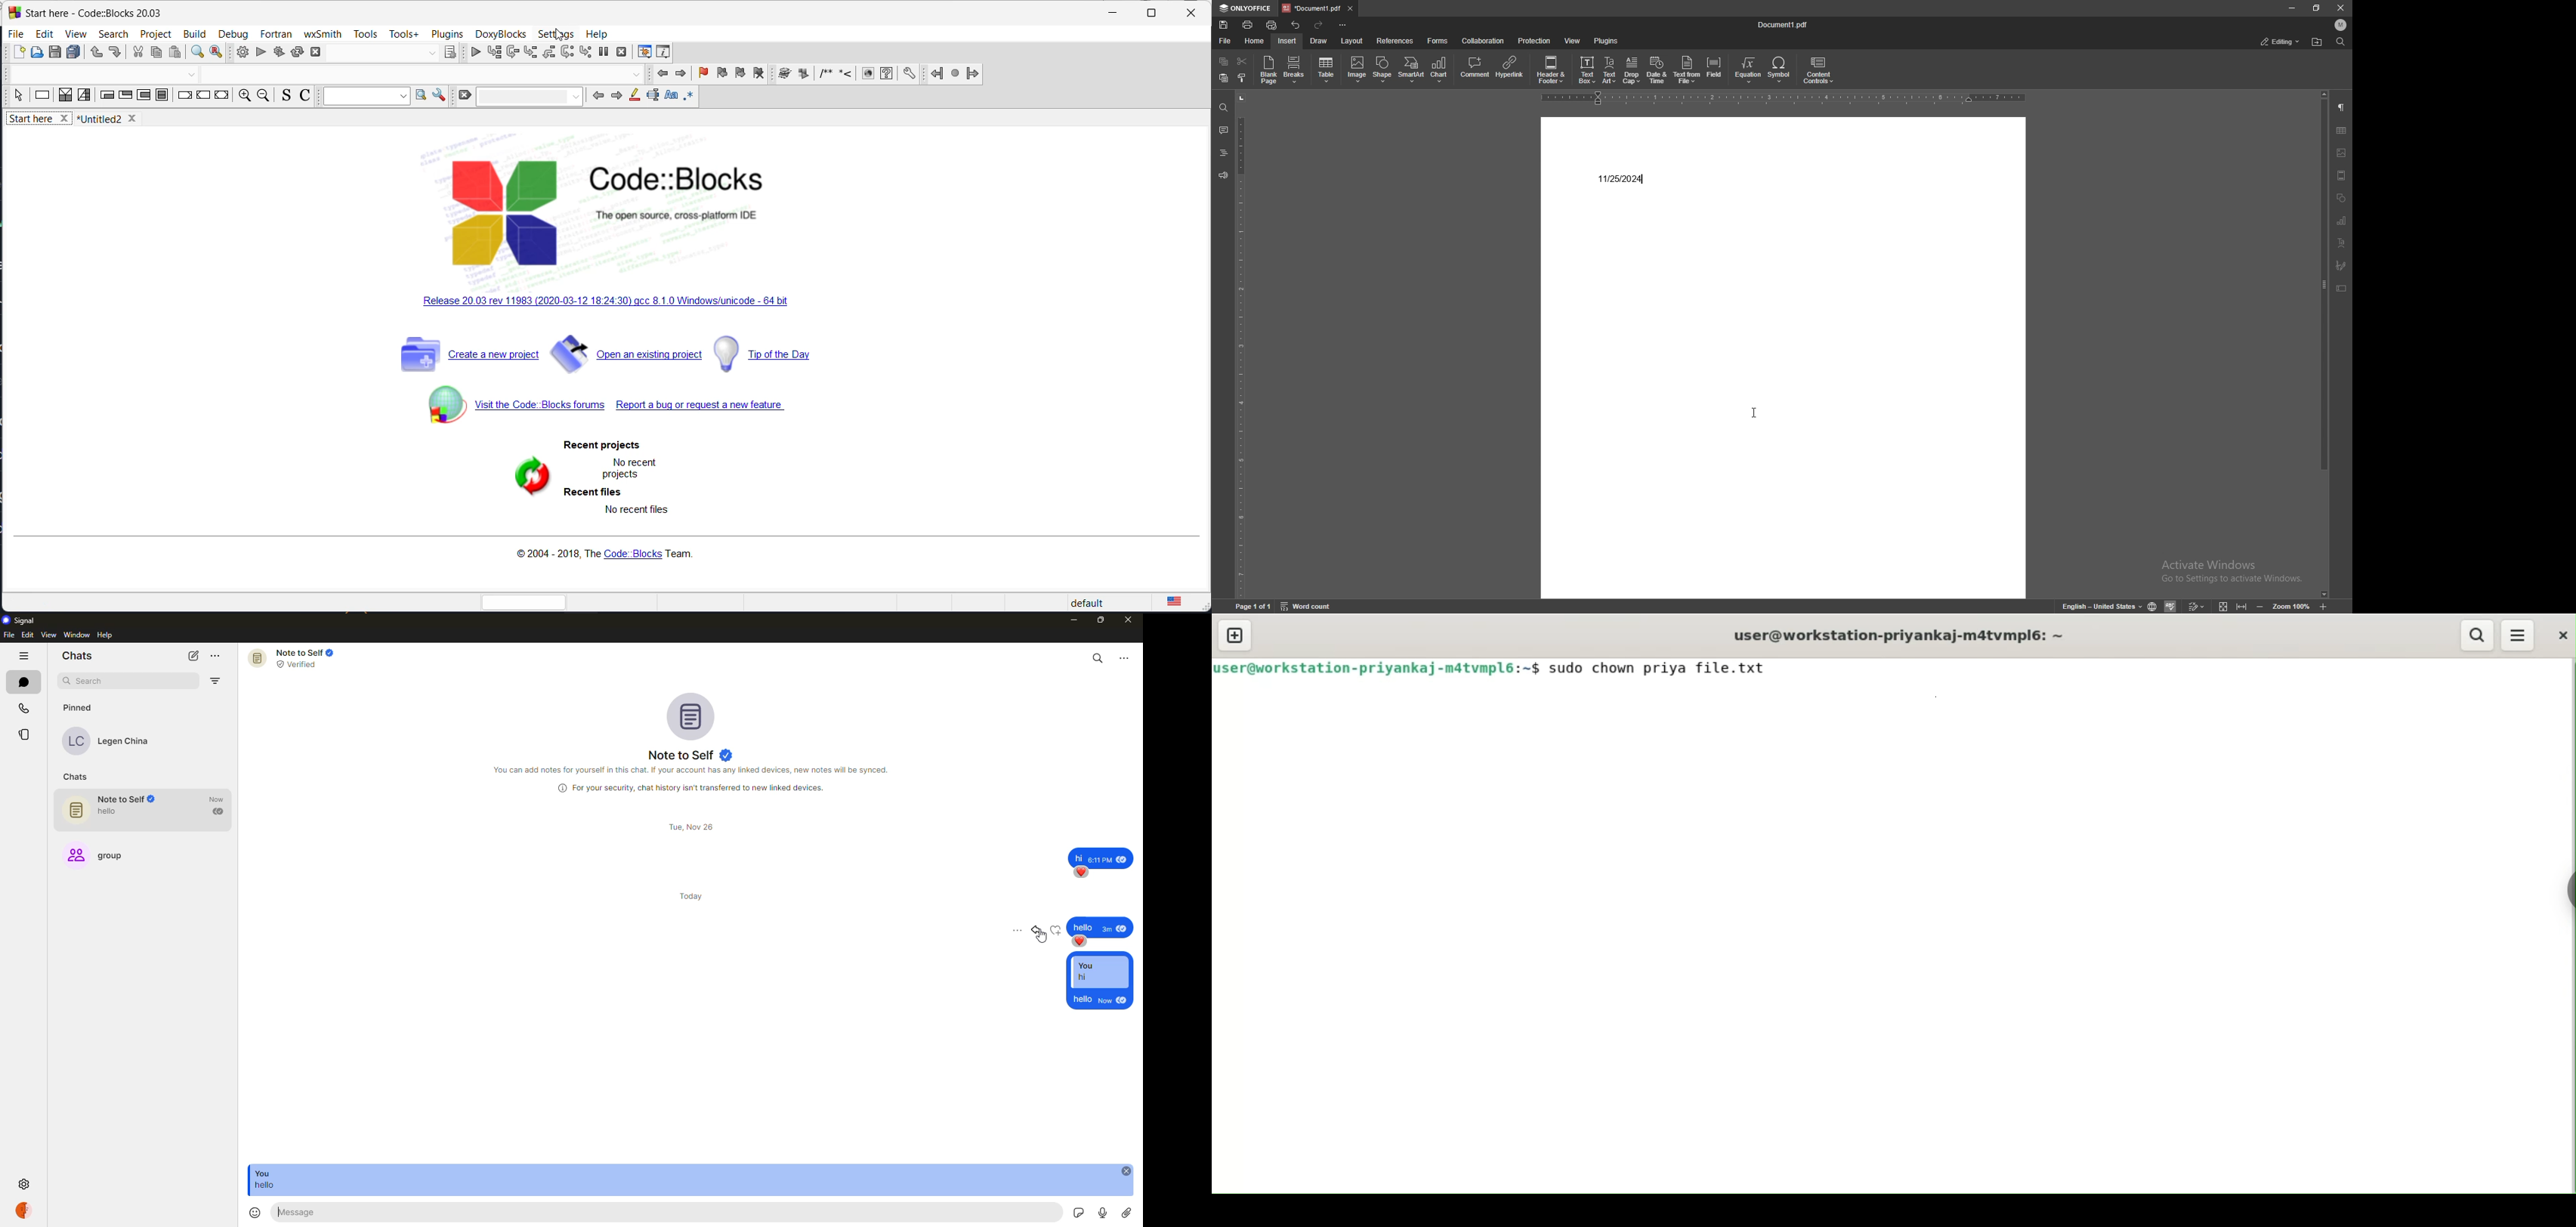 The width and height of the screenshot is (2576, 1232). What do you see at coordinates (1756, 421) in the screenshot?
I see `cursor ` at bounding box center [1756, 421].